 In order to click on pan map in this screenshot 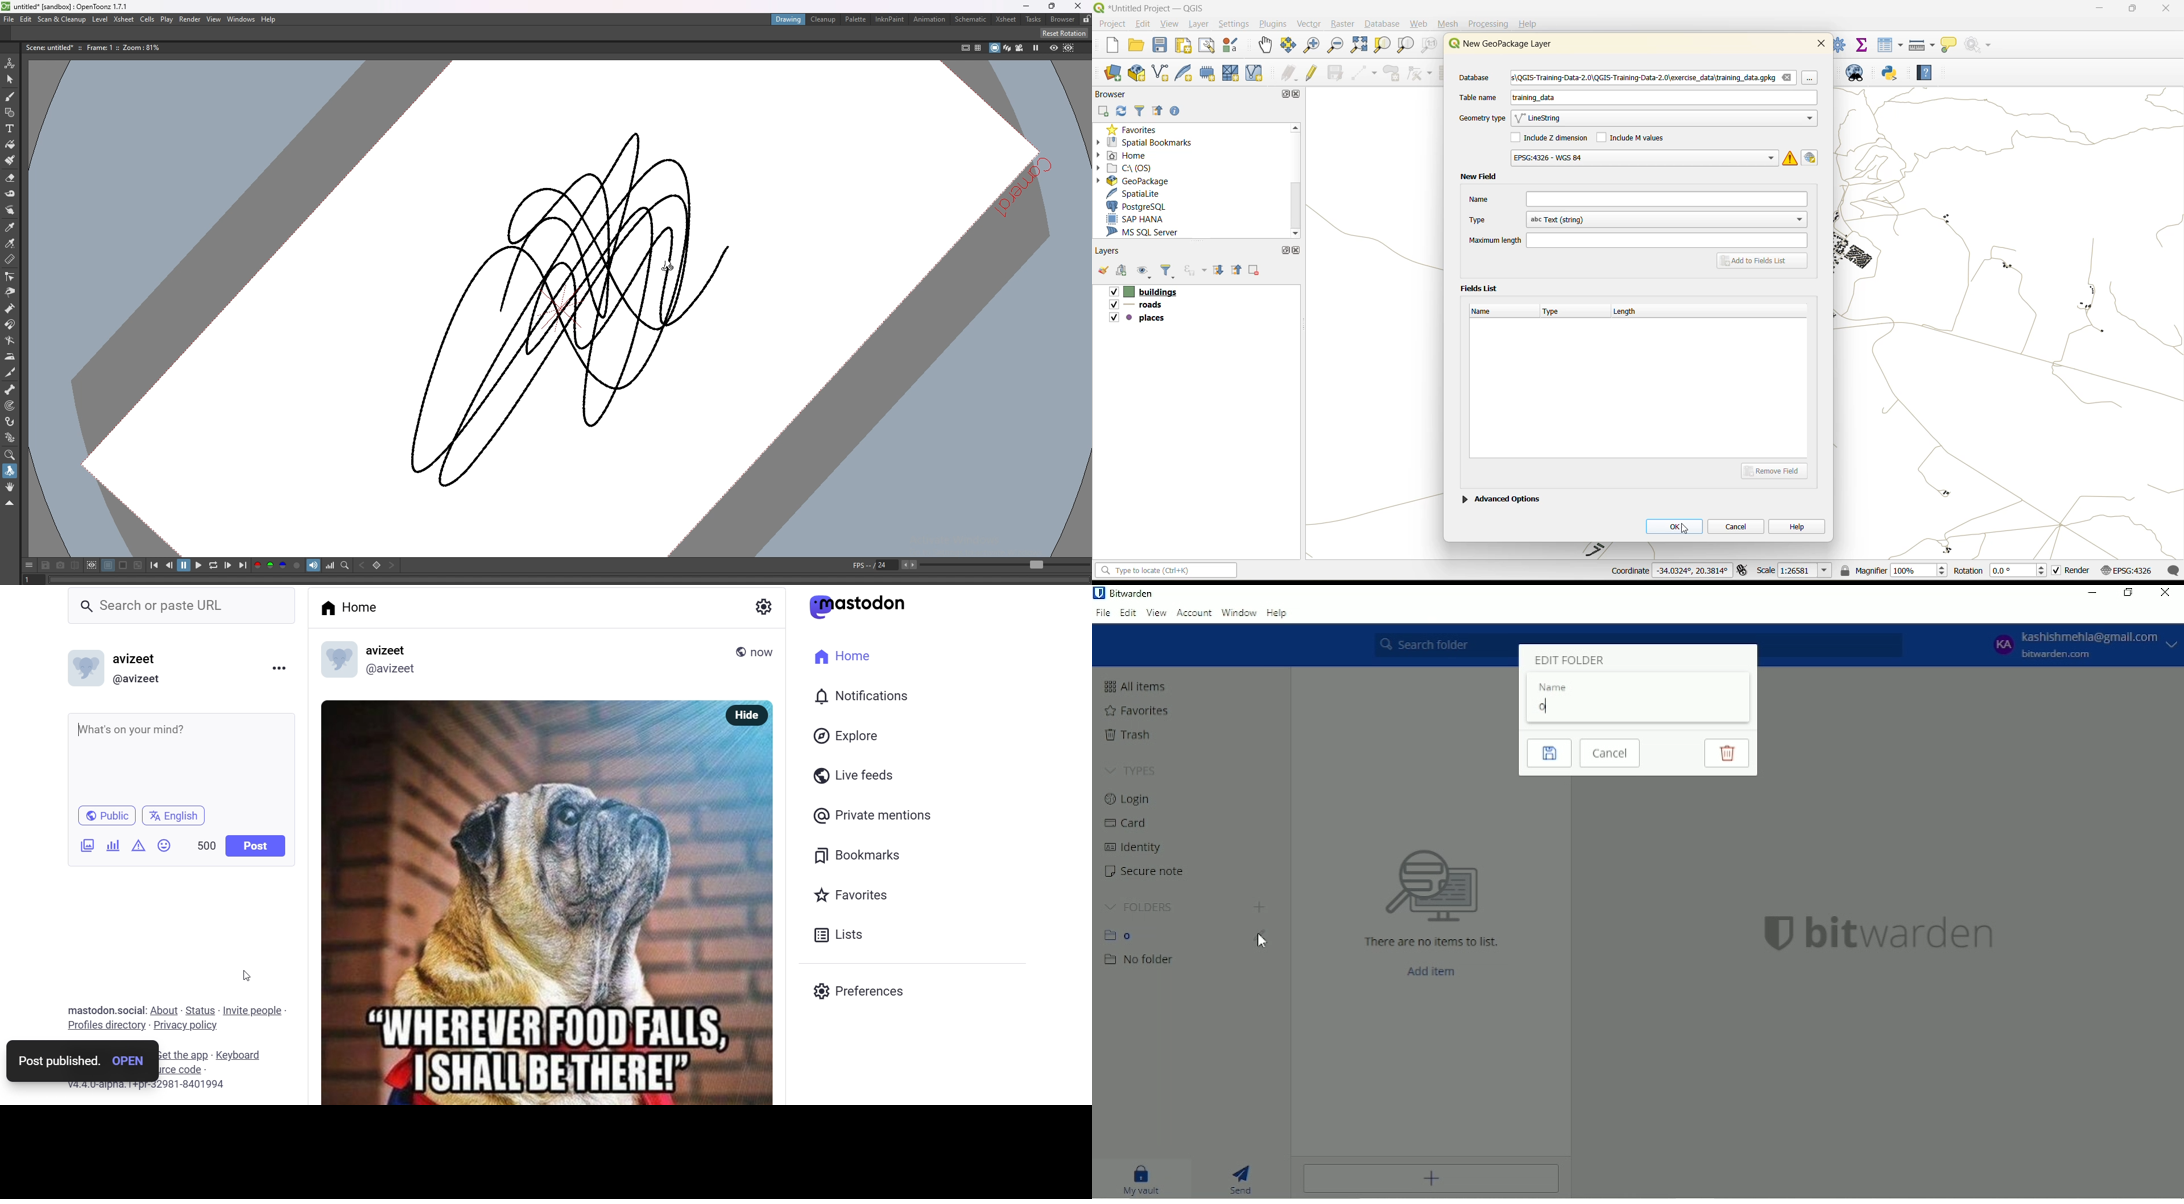, I will do `click(1265, 47)`.